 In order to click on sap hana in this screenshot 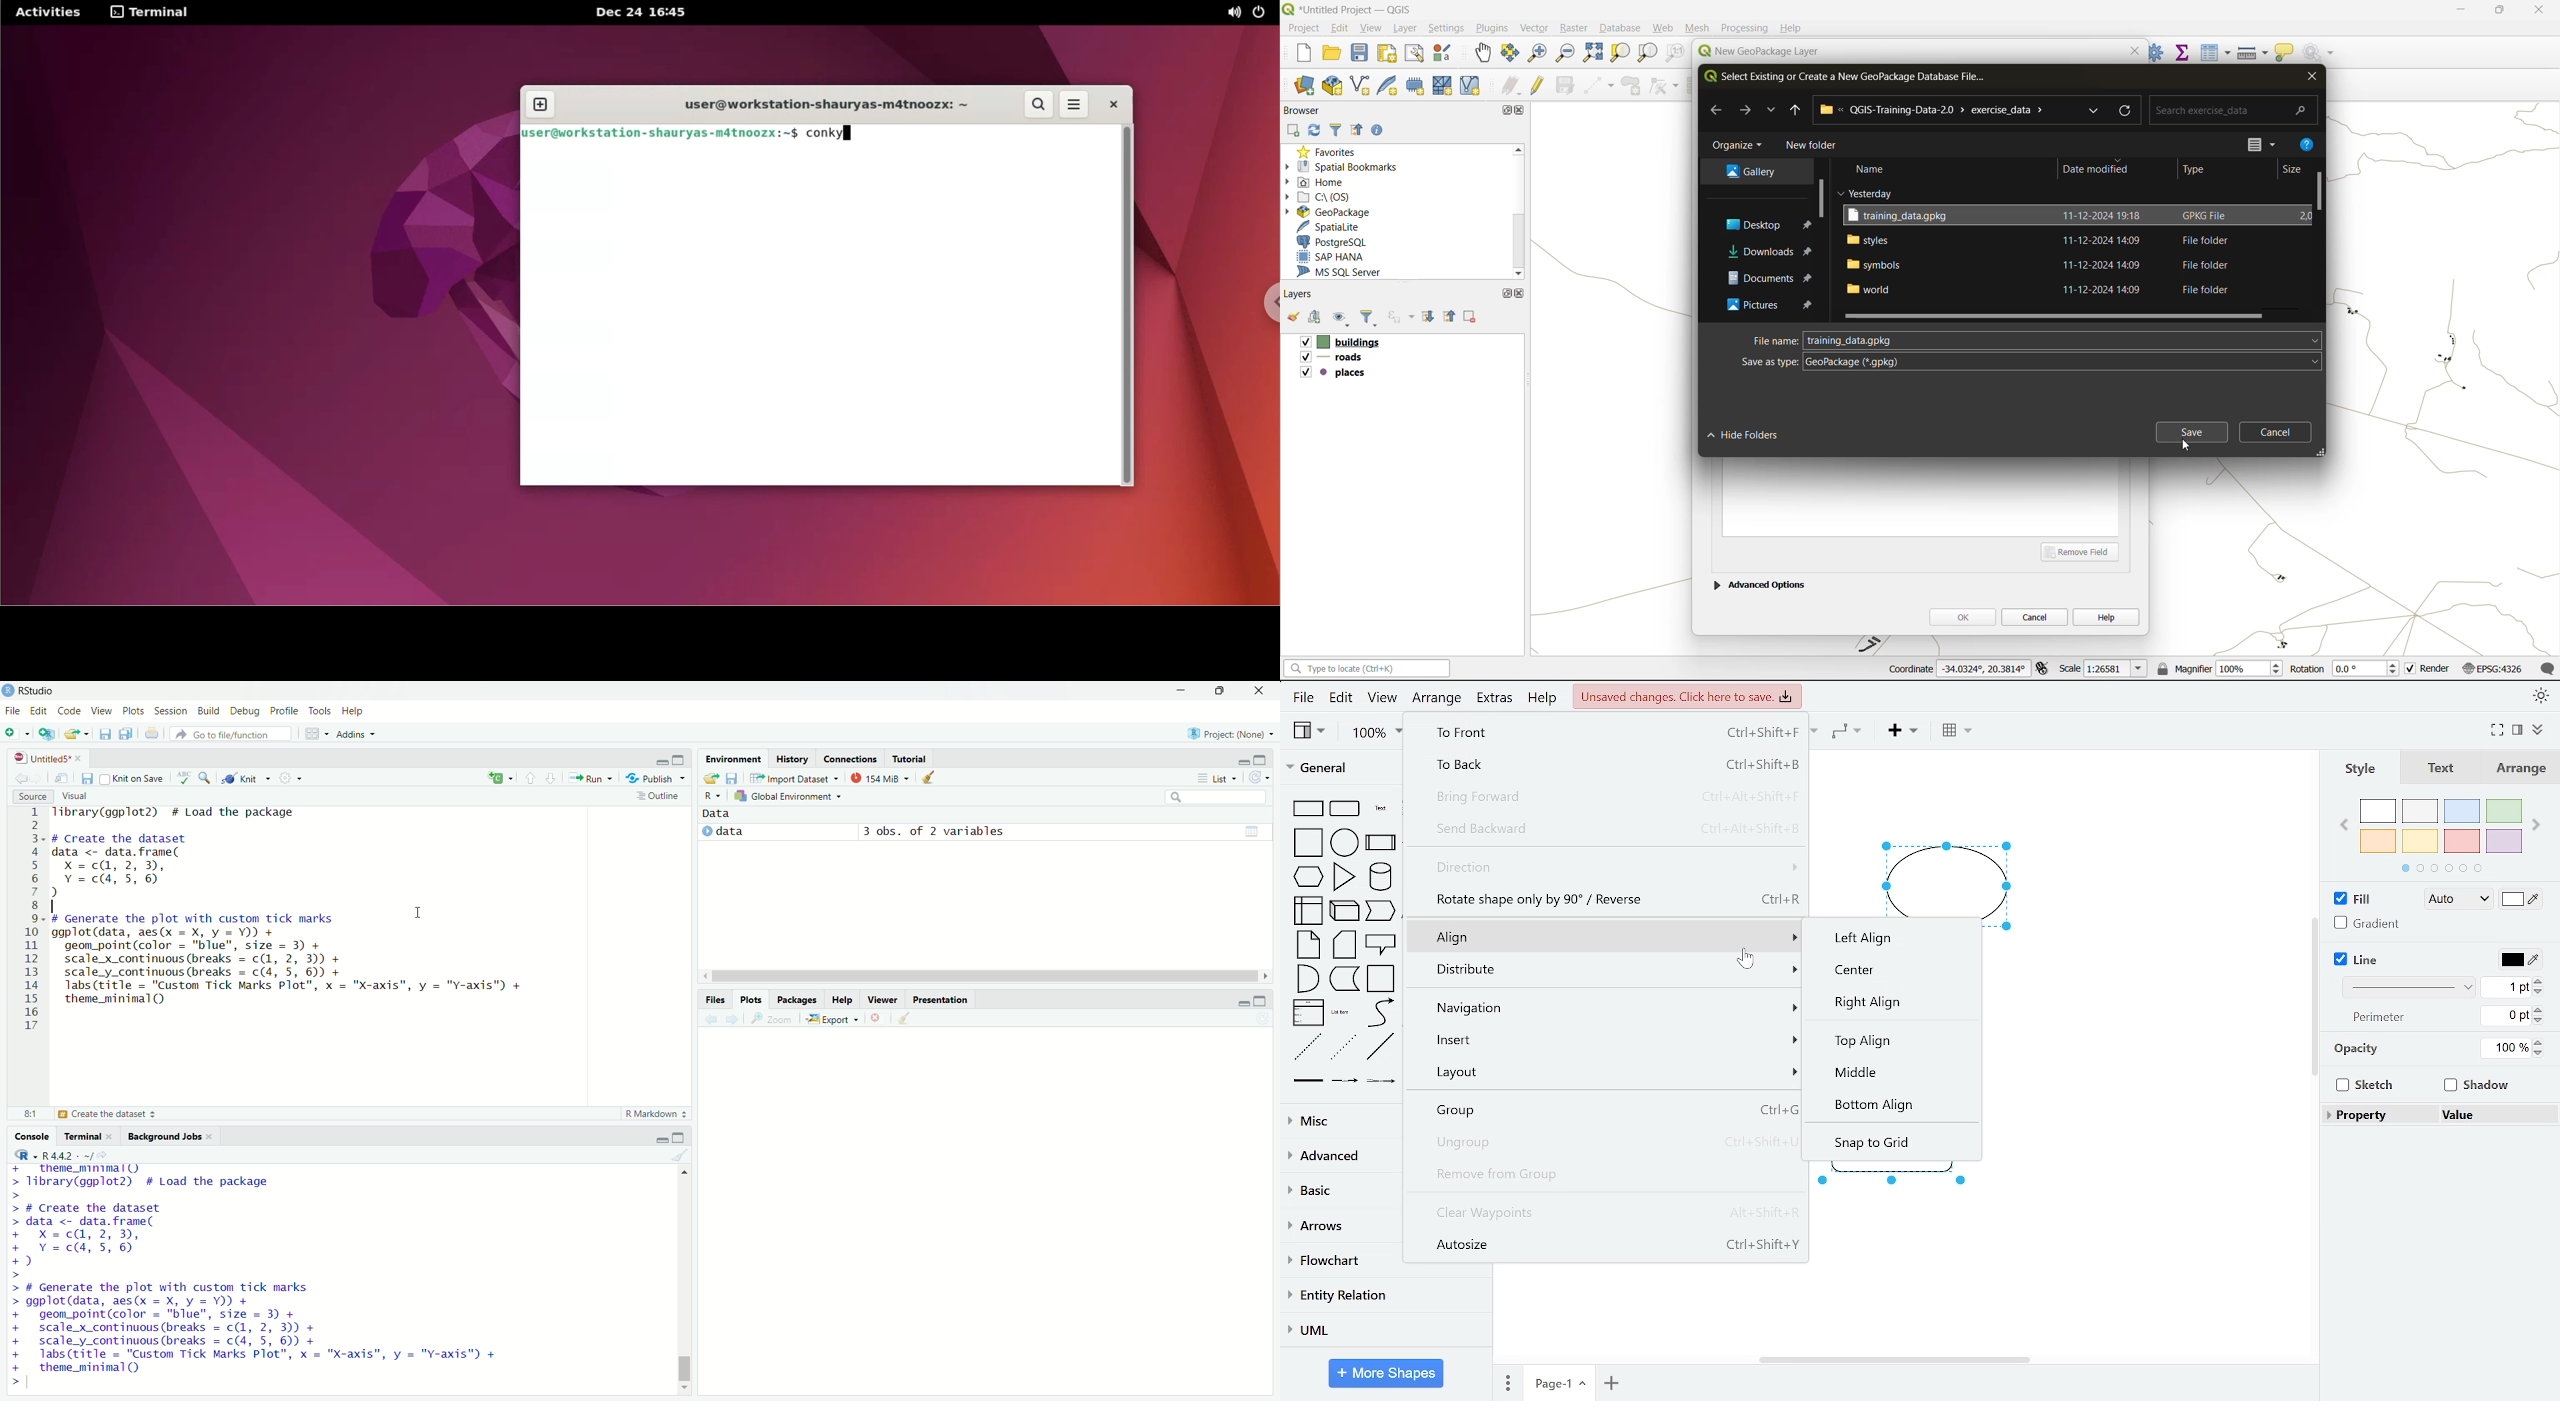, I will do `click(1343, 257)`.